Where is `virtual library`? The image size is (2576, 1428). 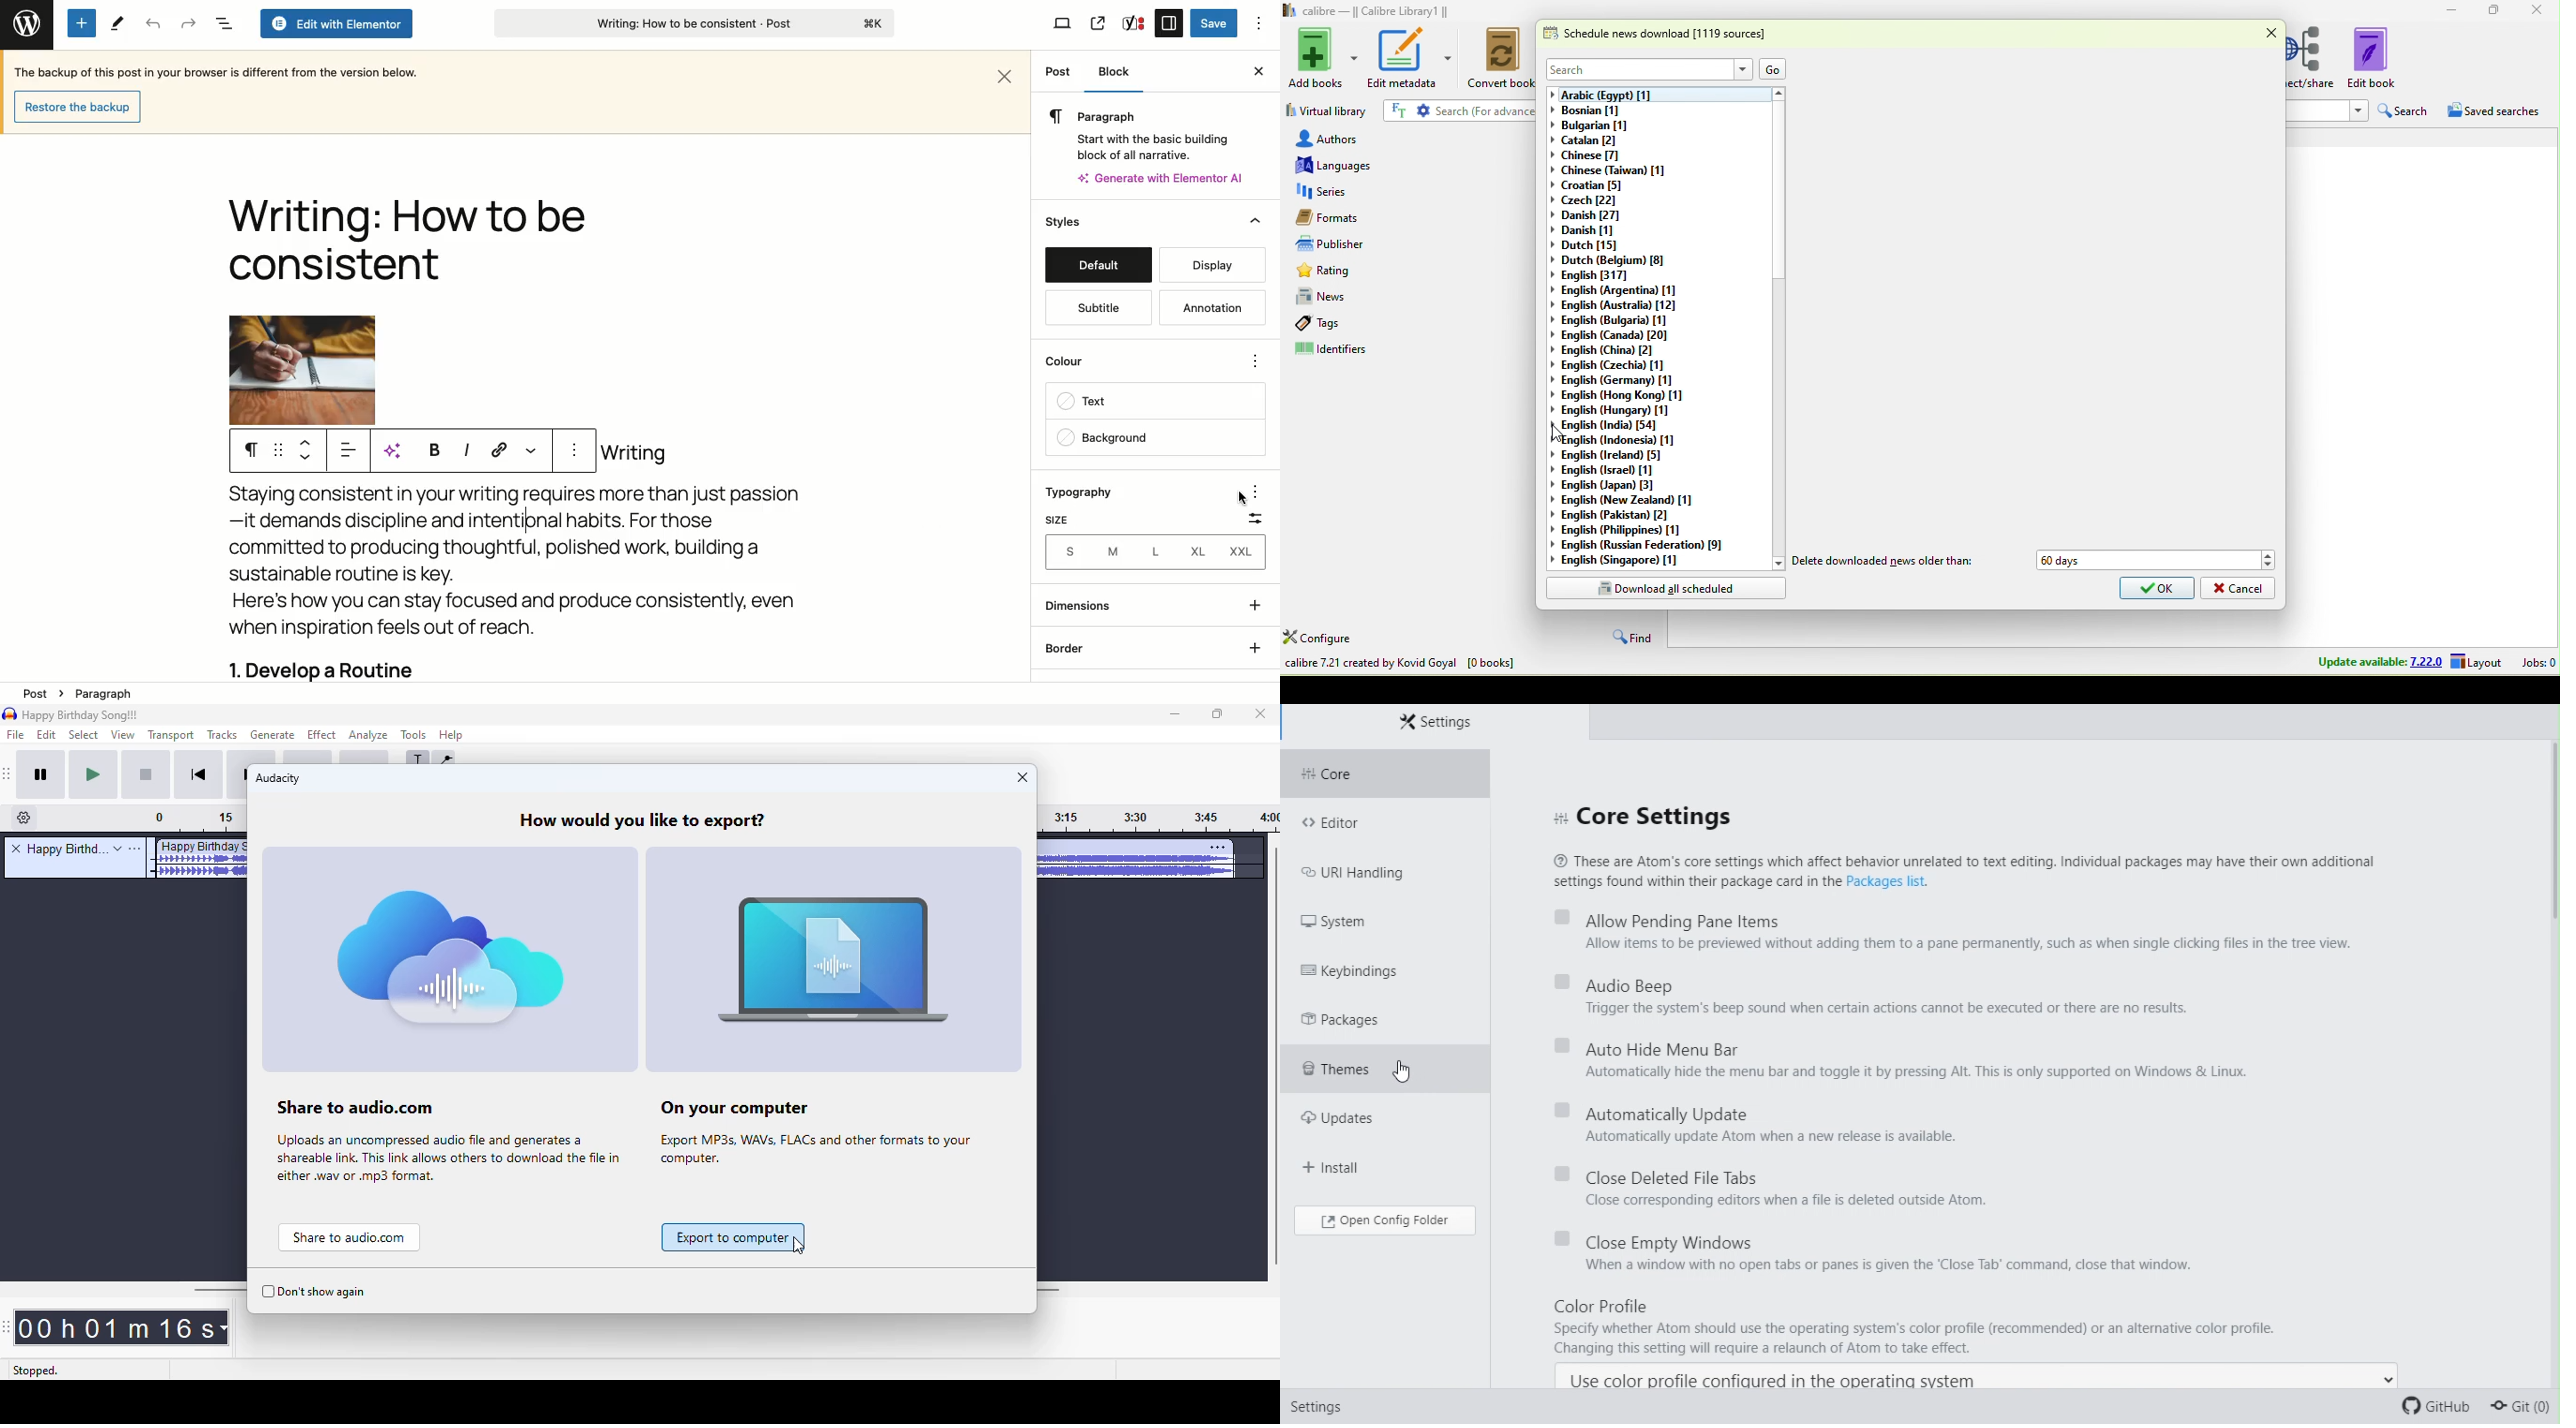 virtual library is located at coordinates (1328, 110).